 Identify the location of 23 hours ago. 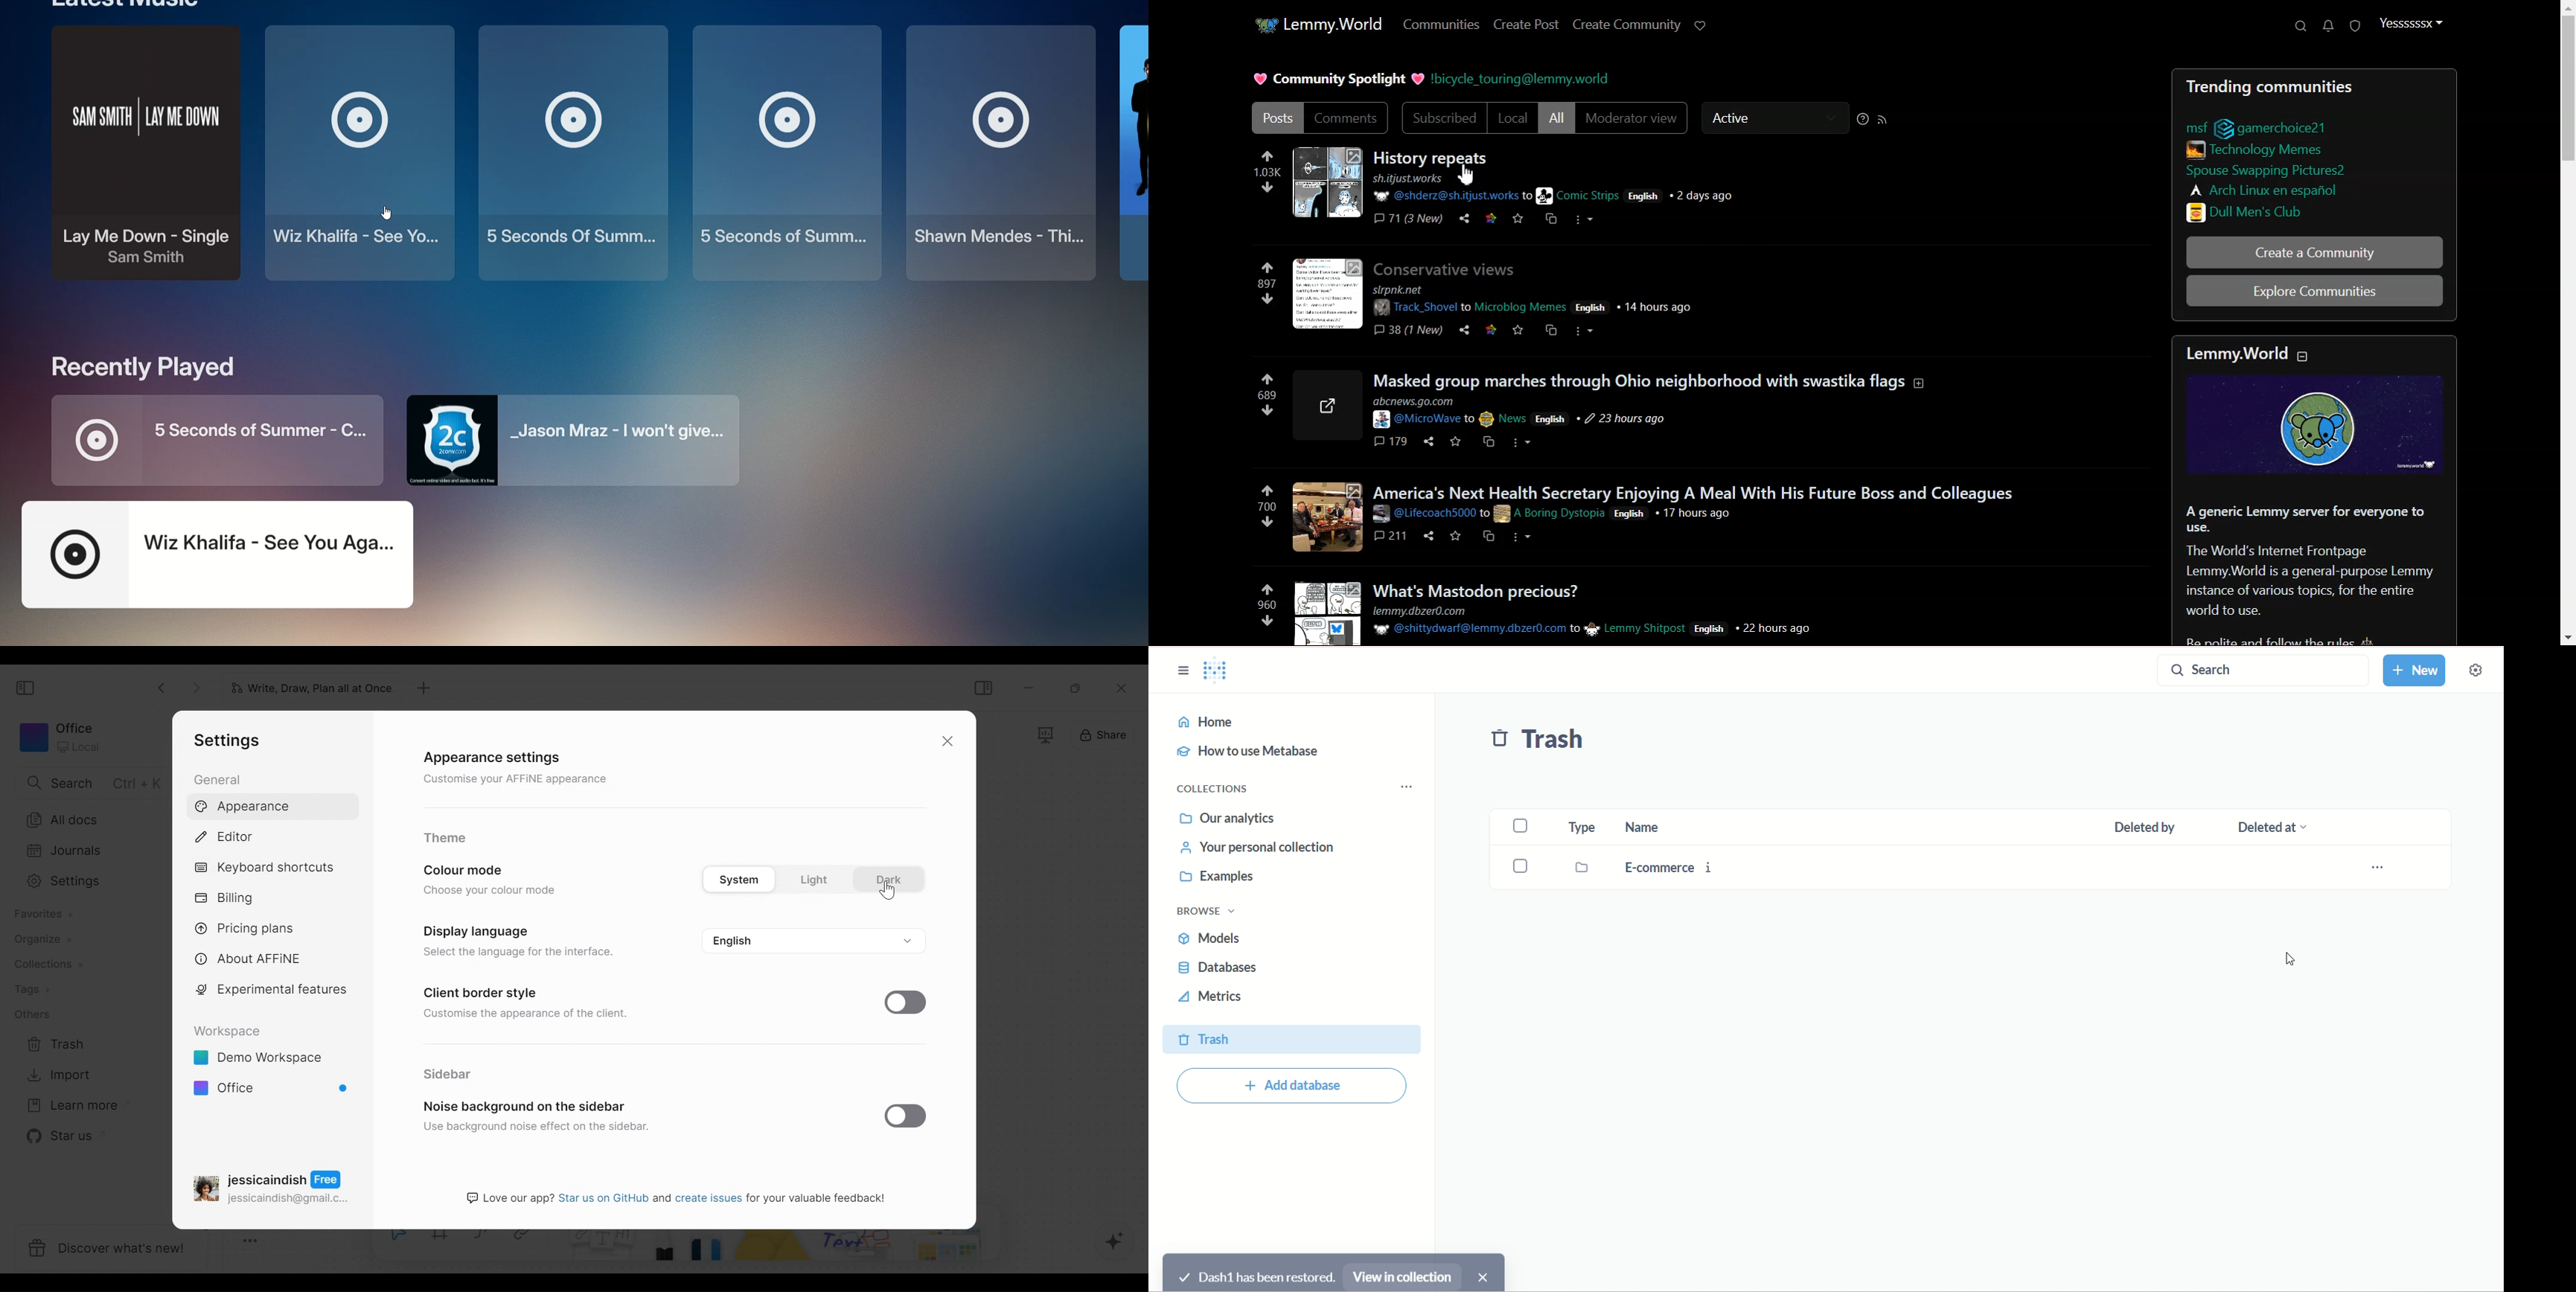
(1621, 419).